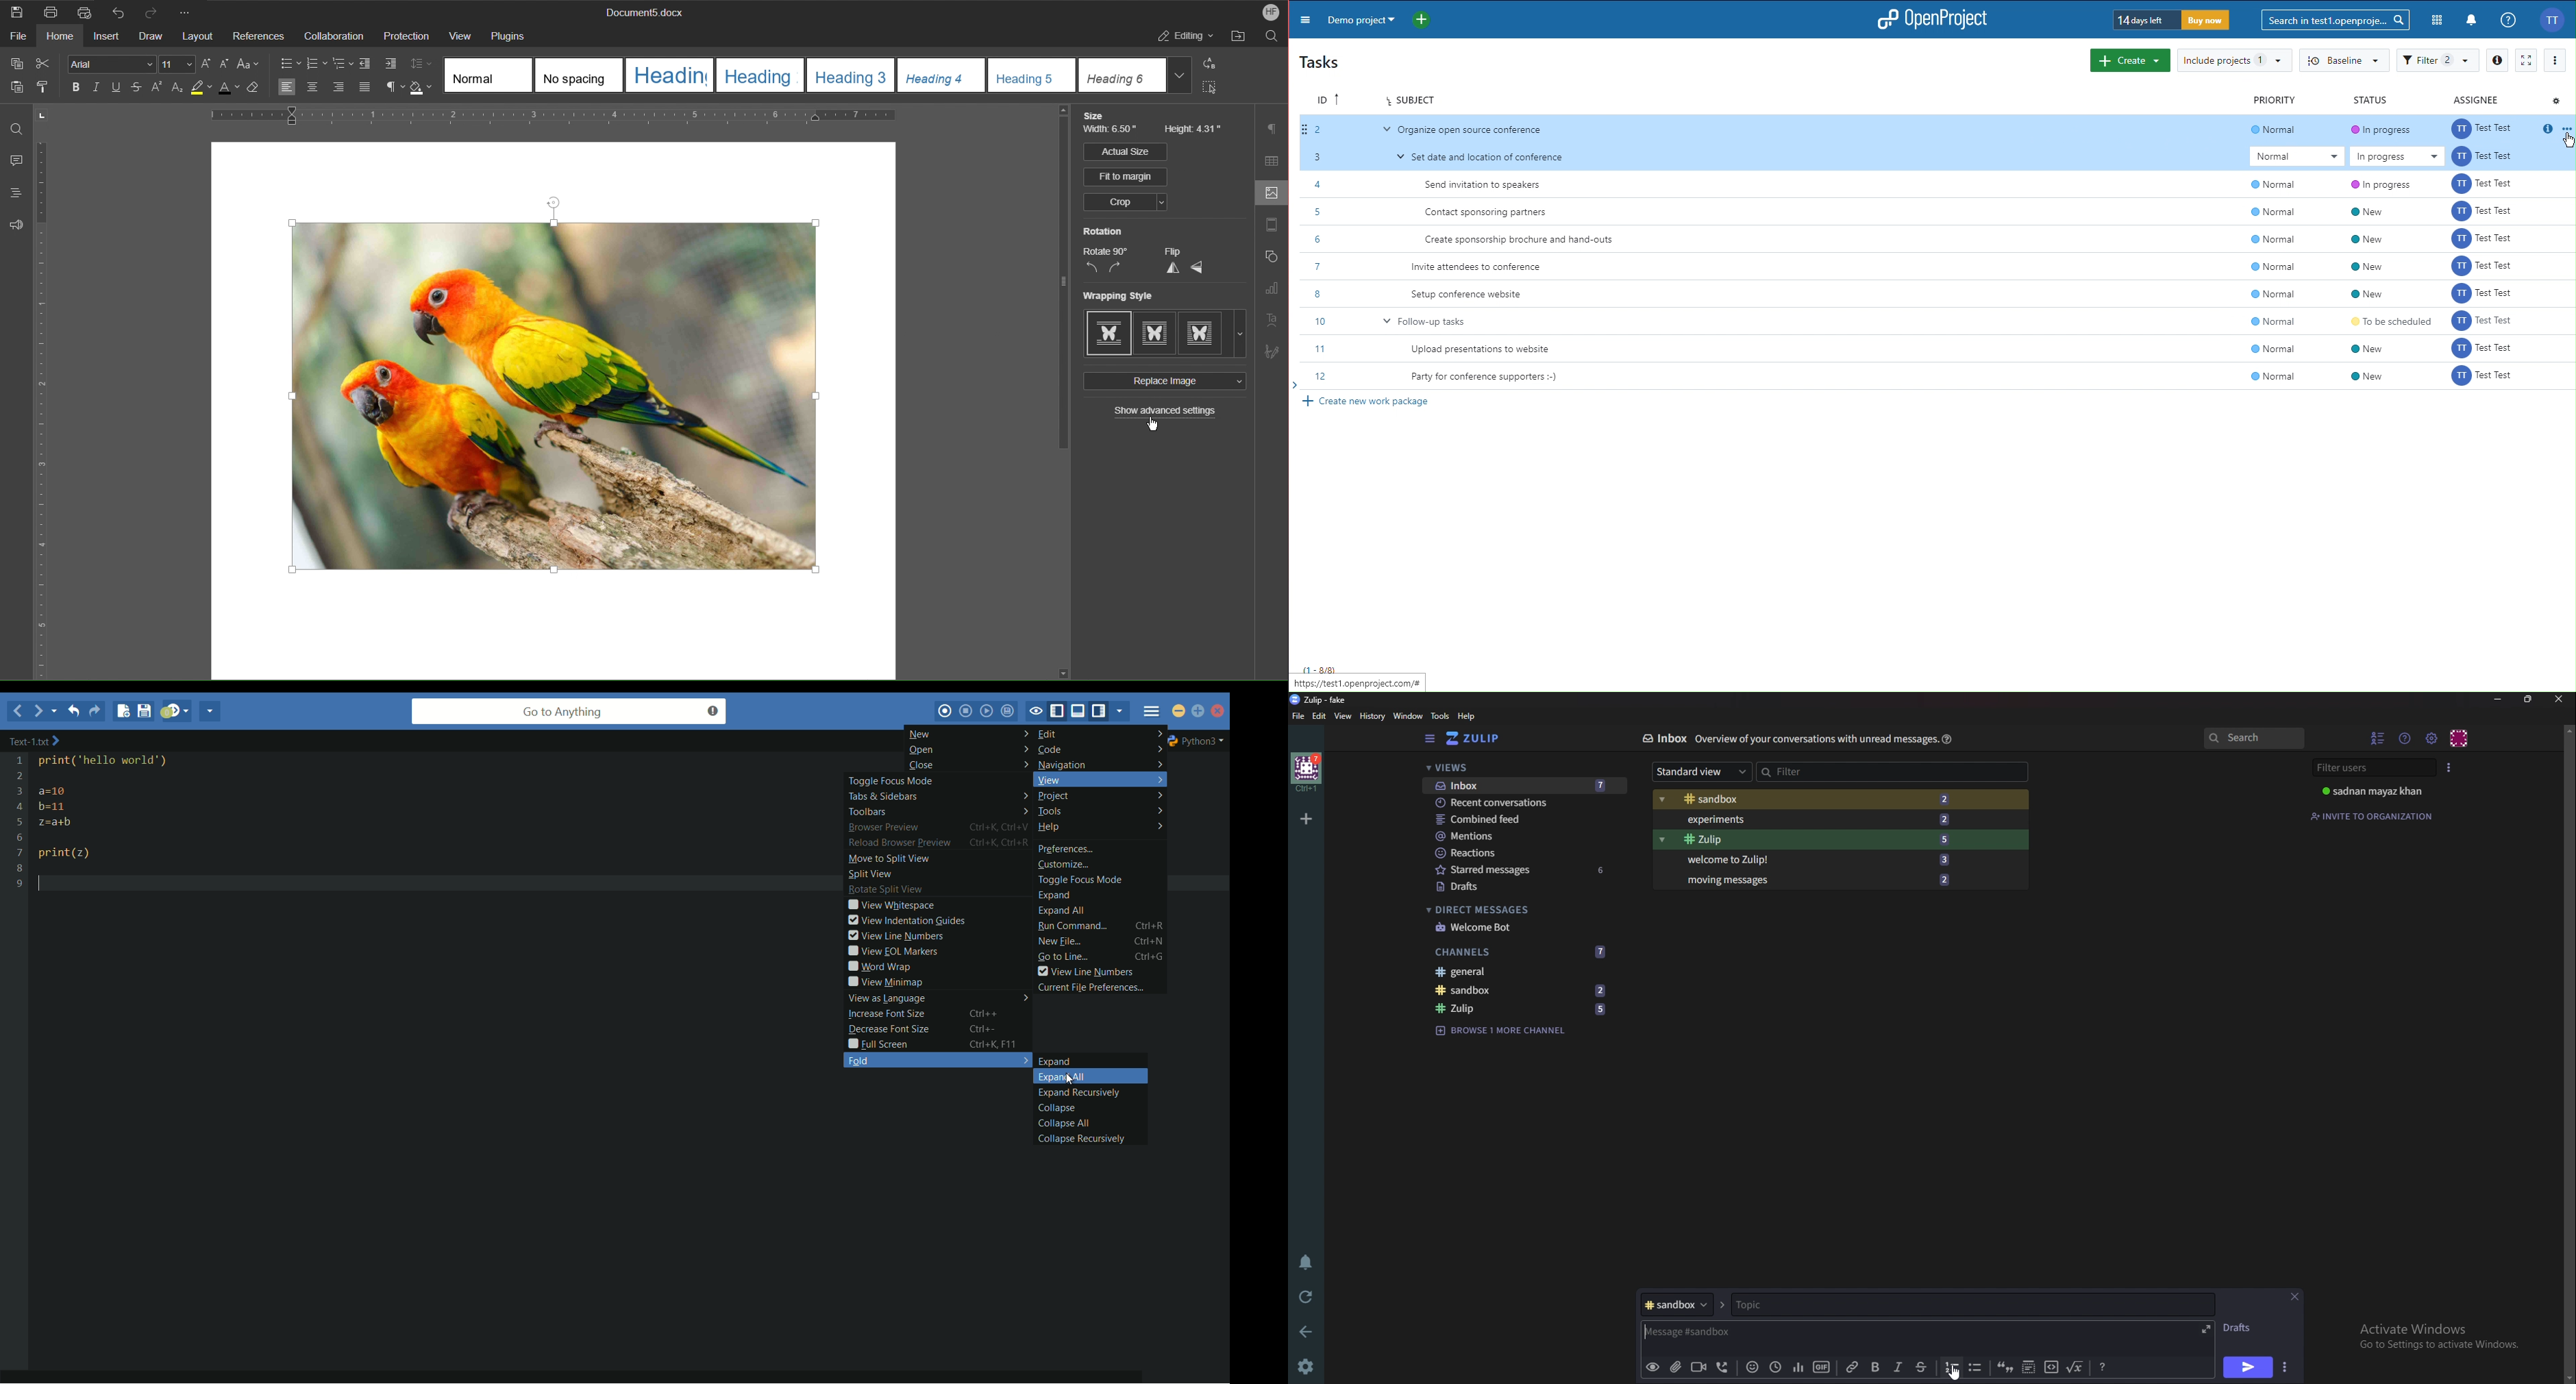 This screenshot has width=2576, height=1400. I want to click on bold, so click(1874, 1367).